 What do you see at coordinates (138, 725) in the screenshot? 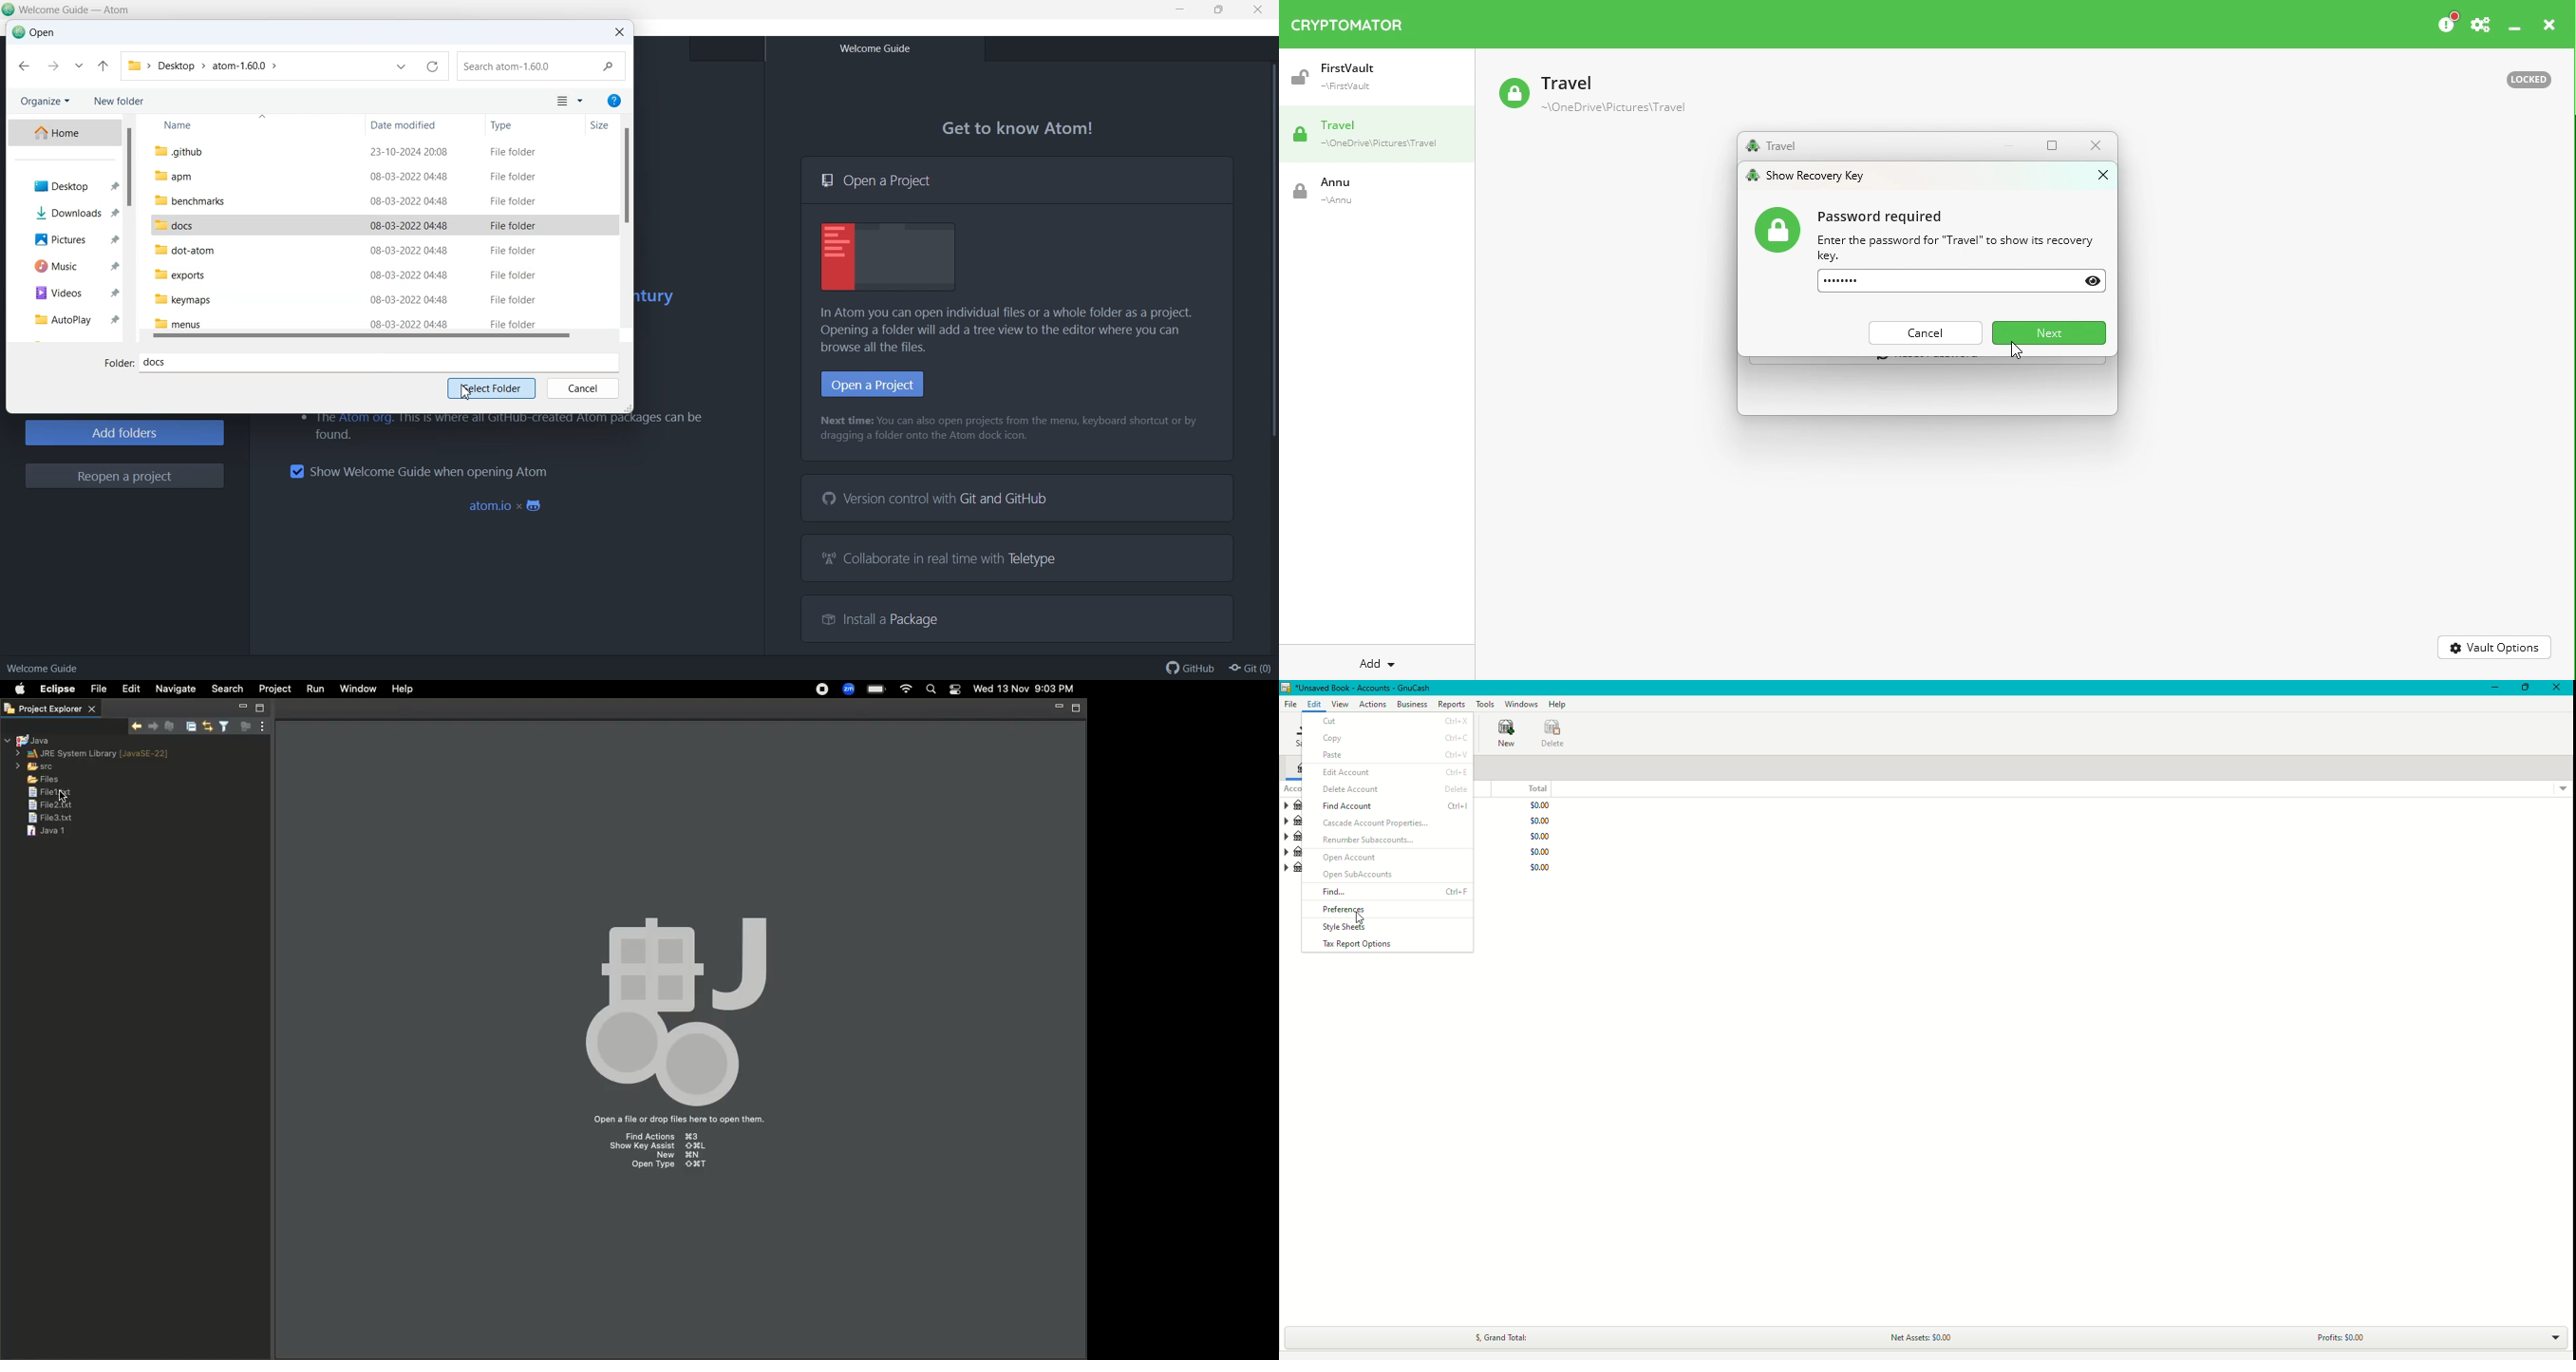
I see `Show next match` at bounding box center [138, 725].